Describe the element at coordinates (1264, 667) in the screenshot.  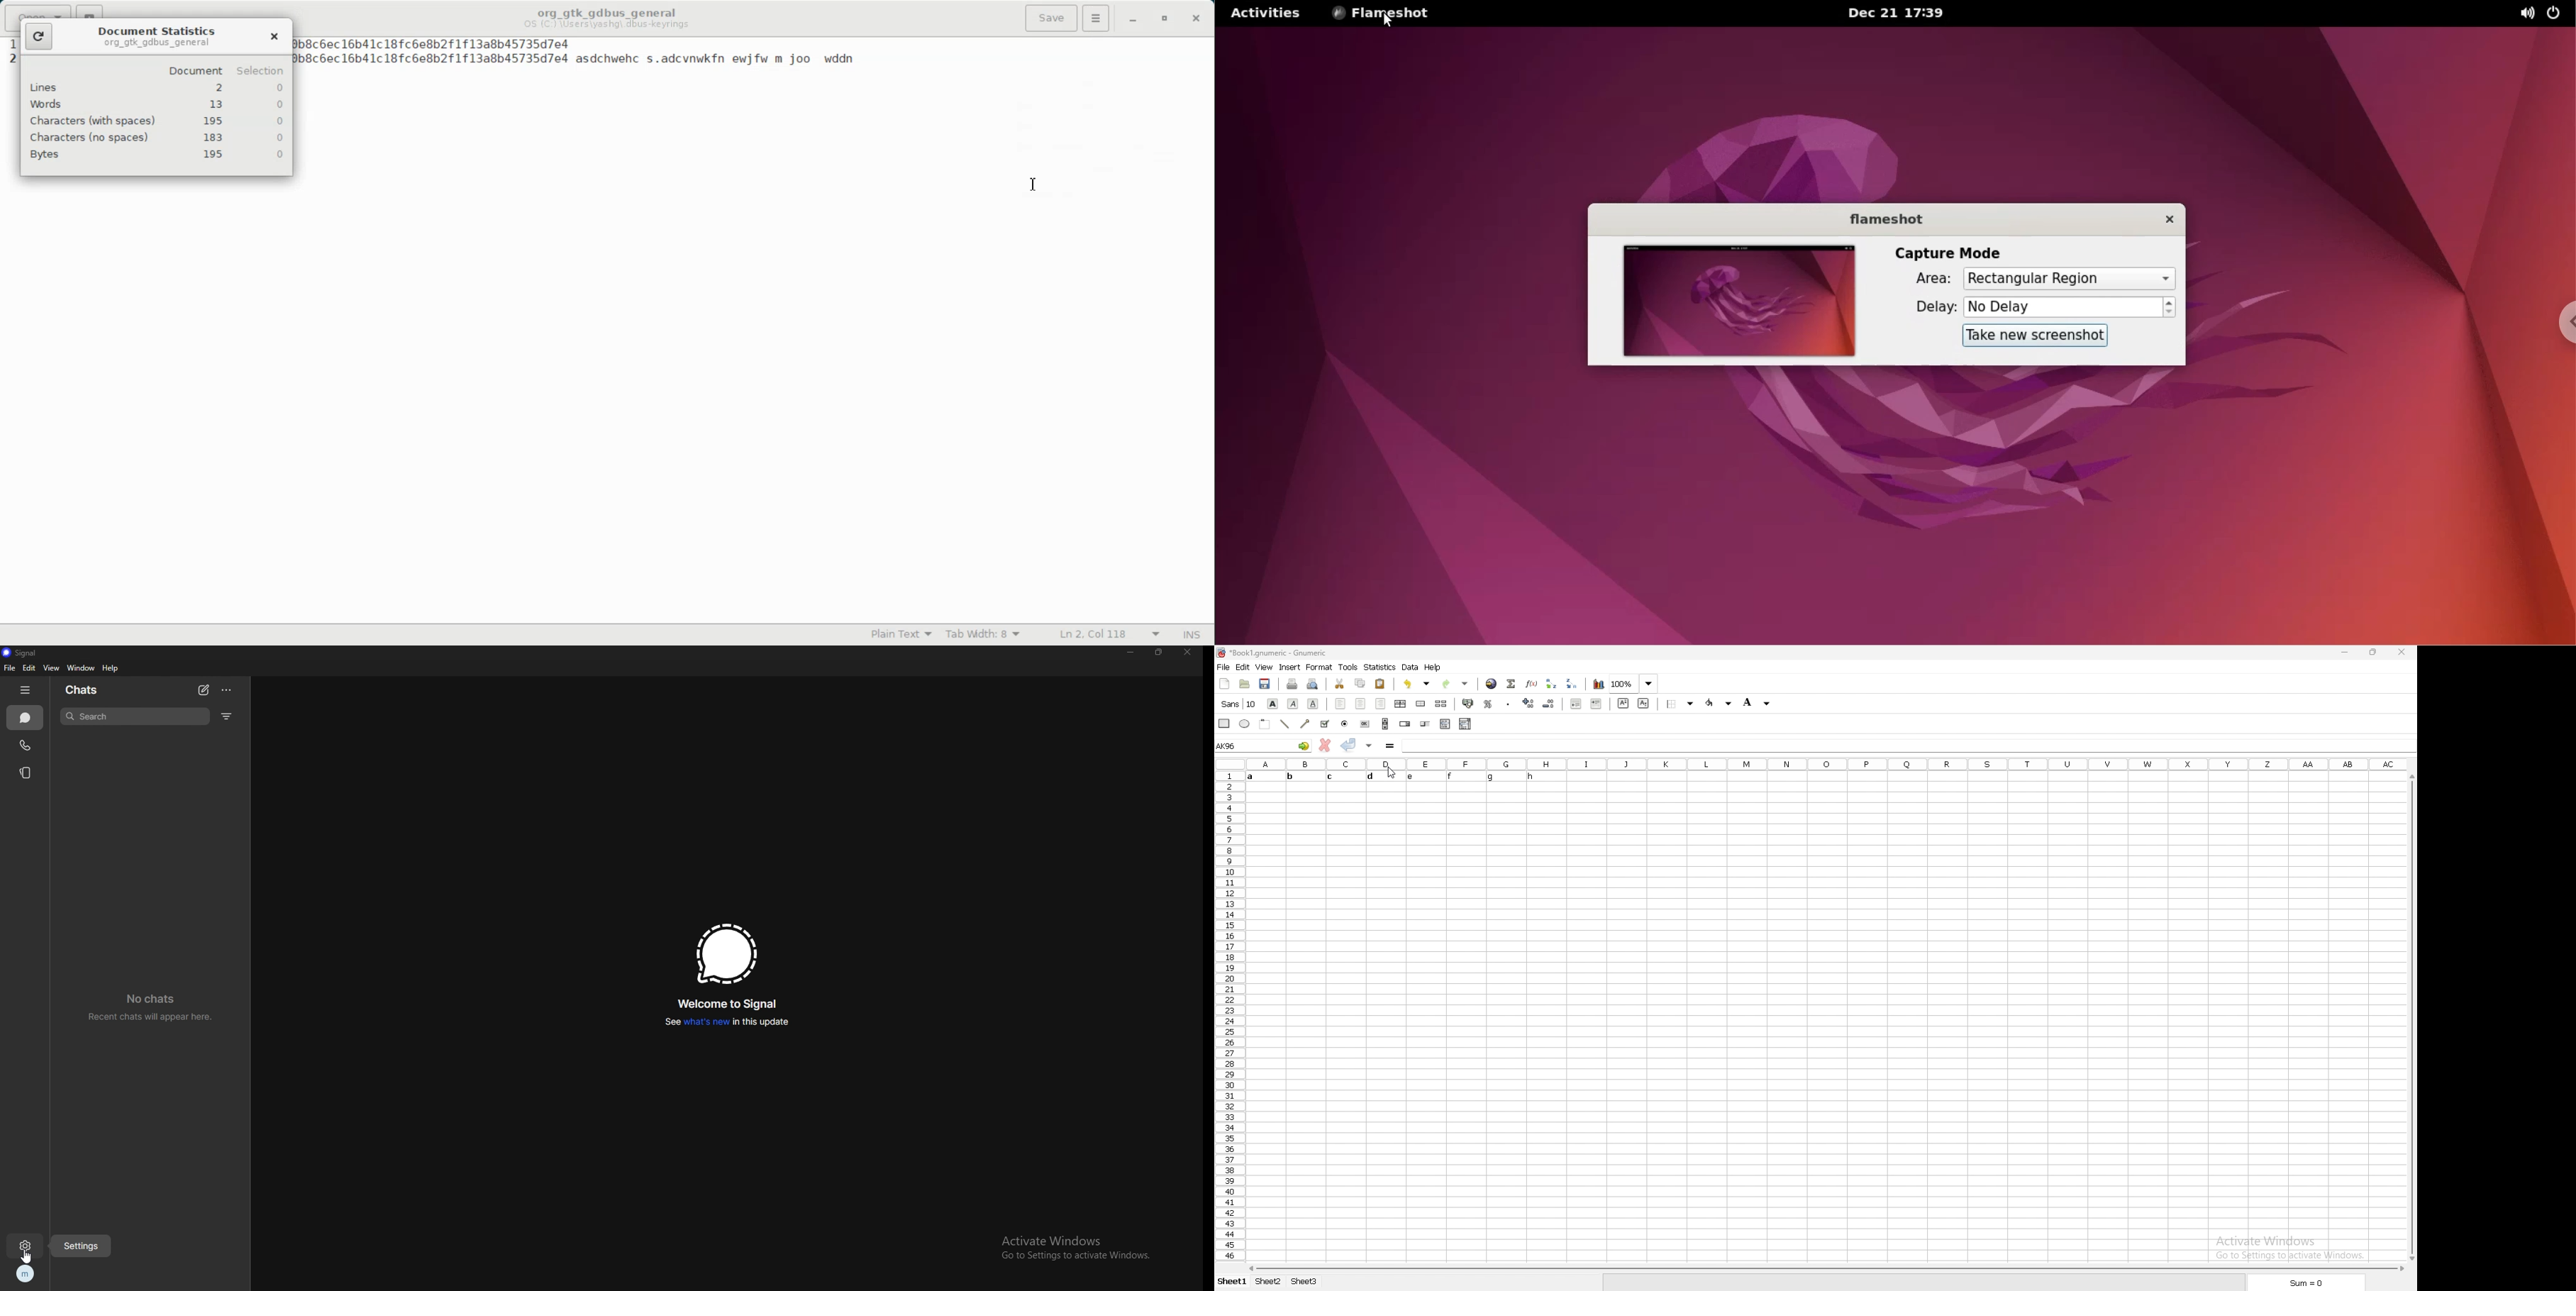
I see `view` at that location.